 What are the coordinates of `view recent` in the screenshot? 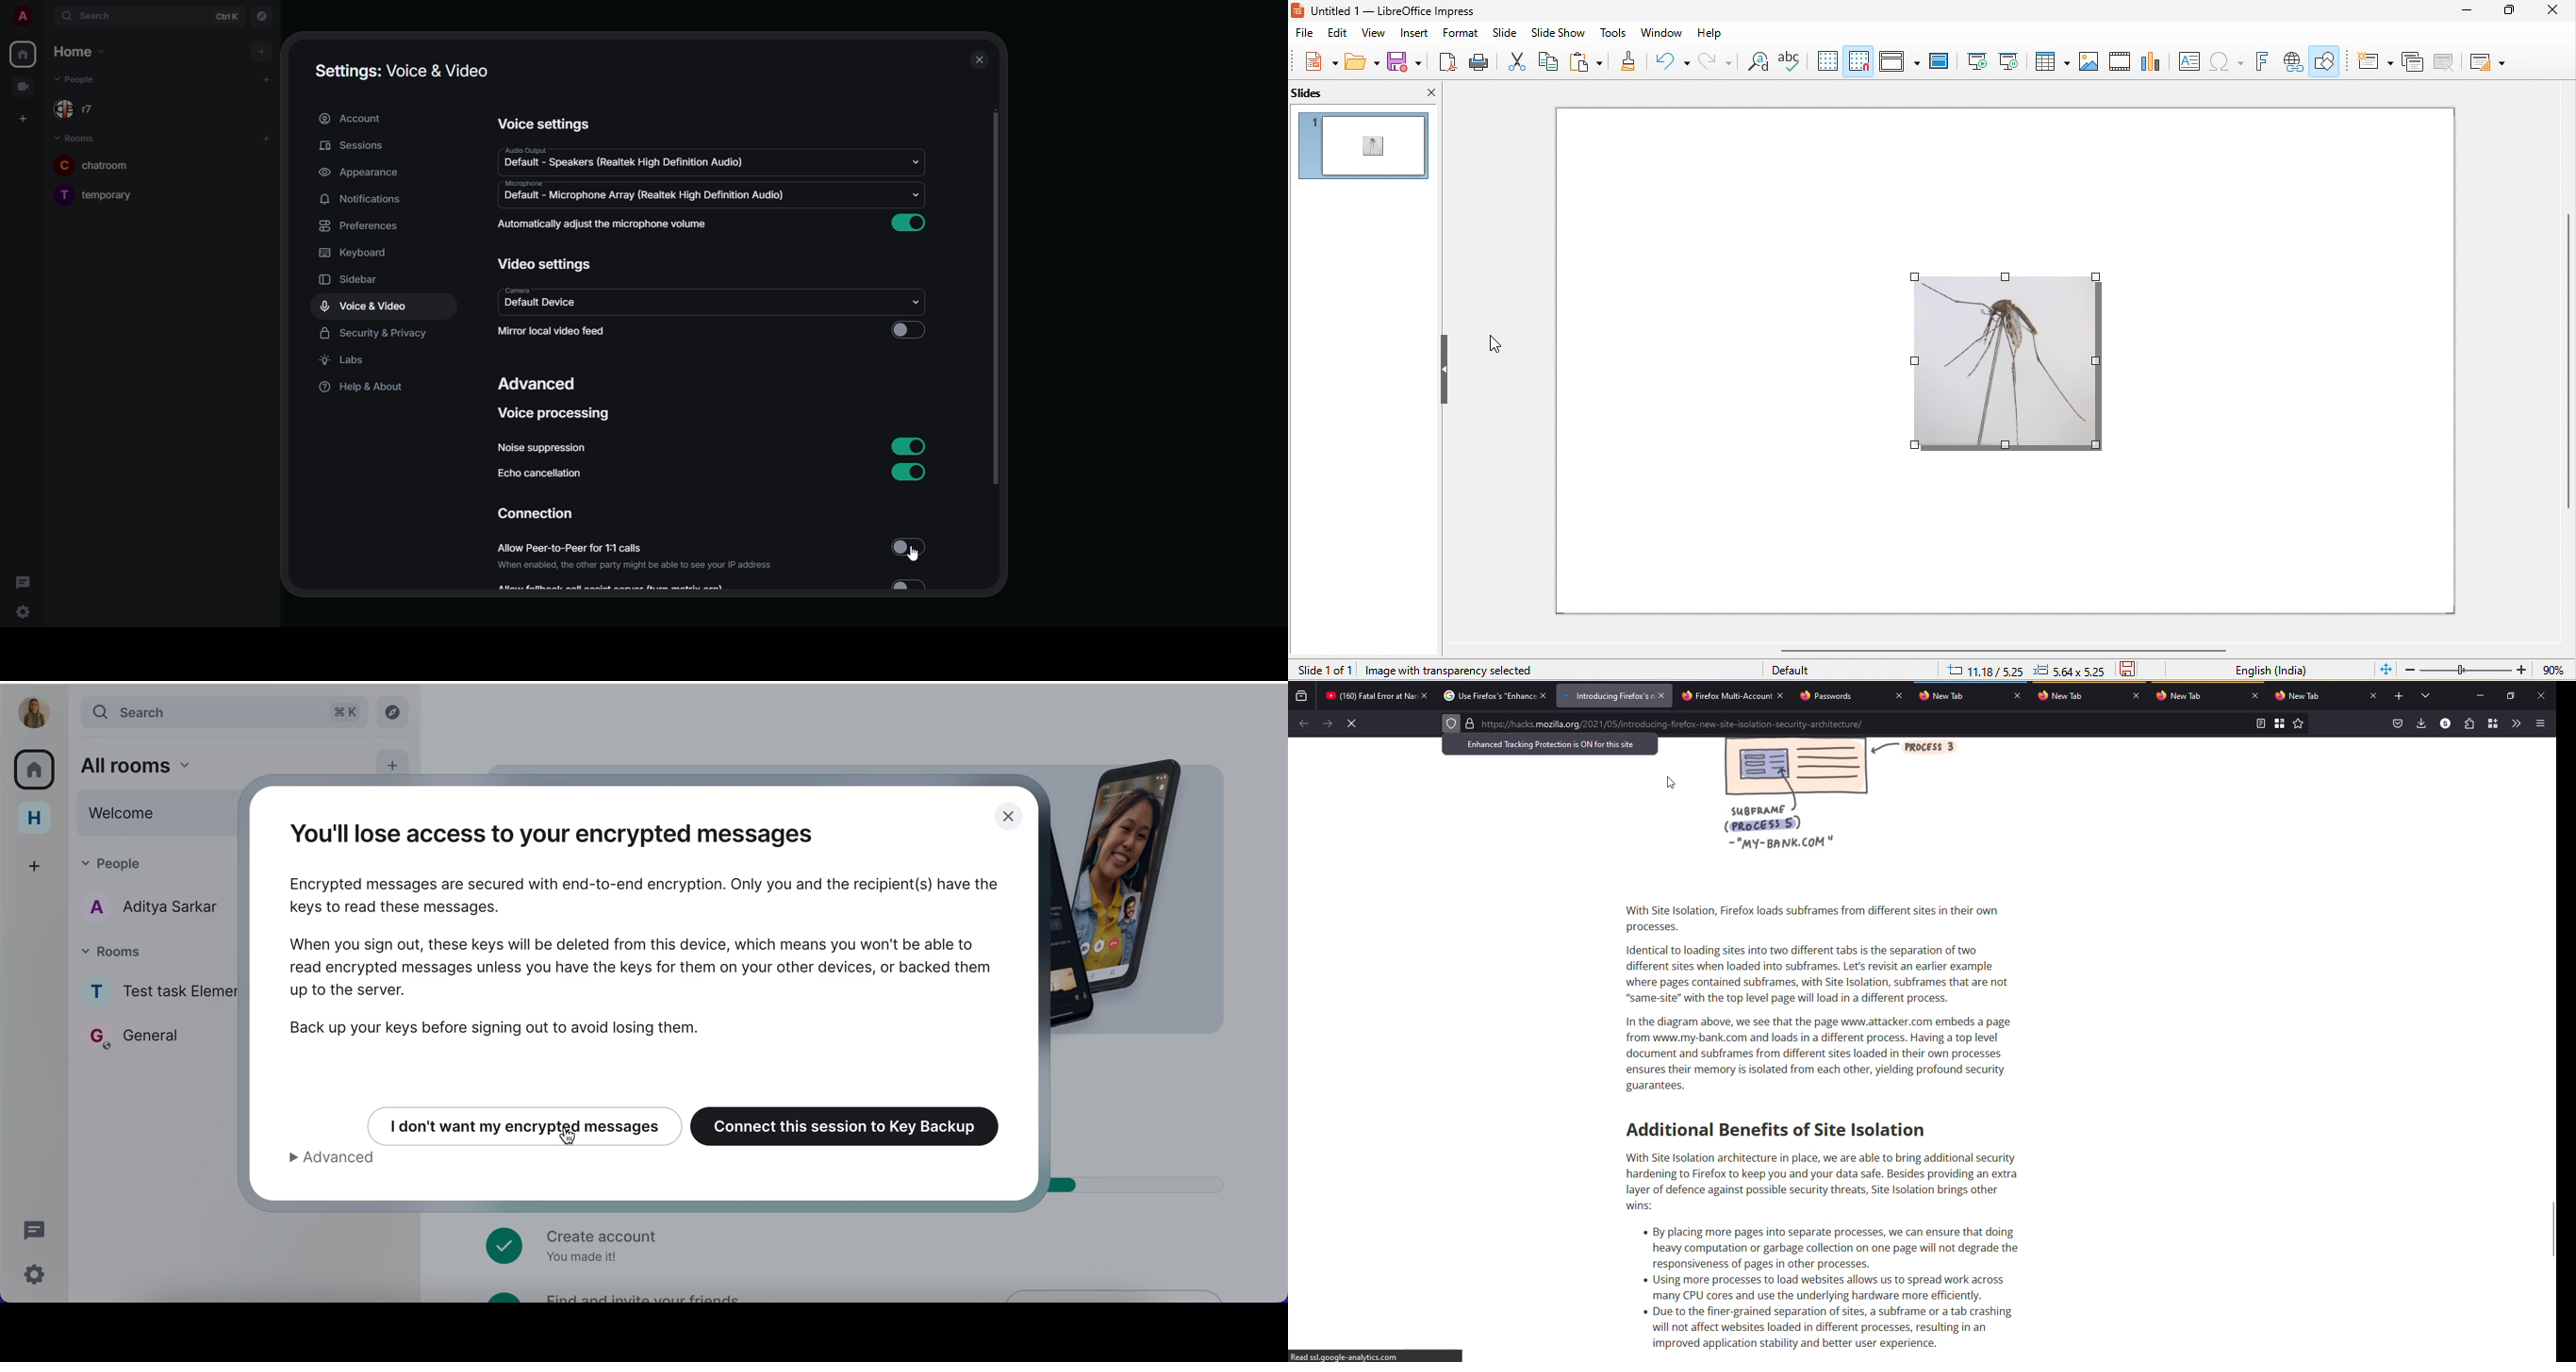 It's located at (1302, 695).